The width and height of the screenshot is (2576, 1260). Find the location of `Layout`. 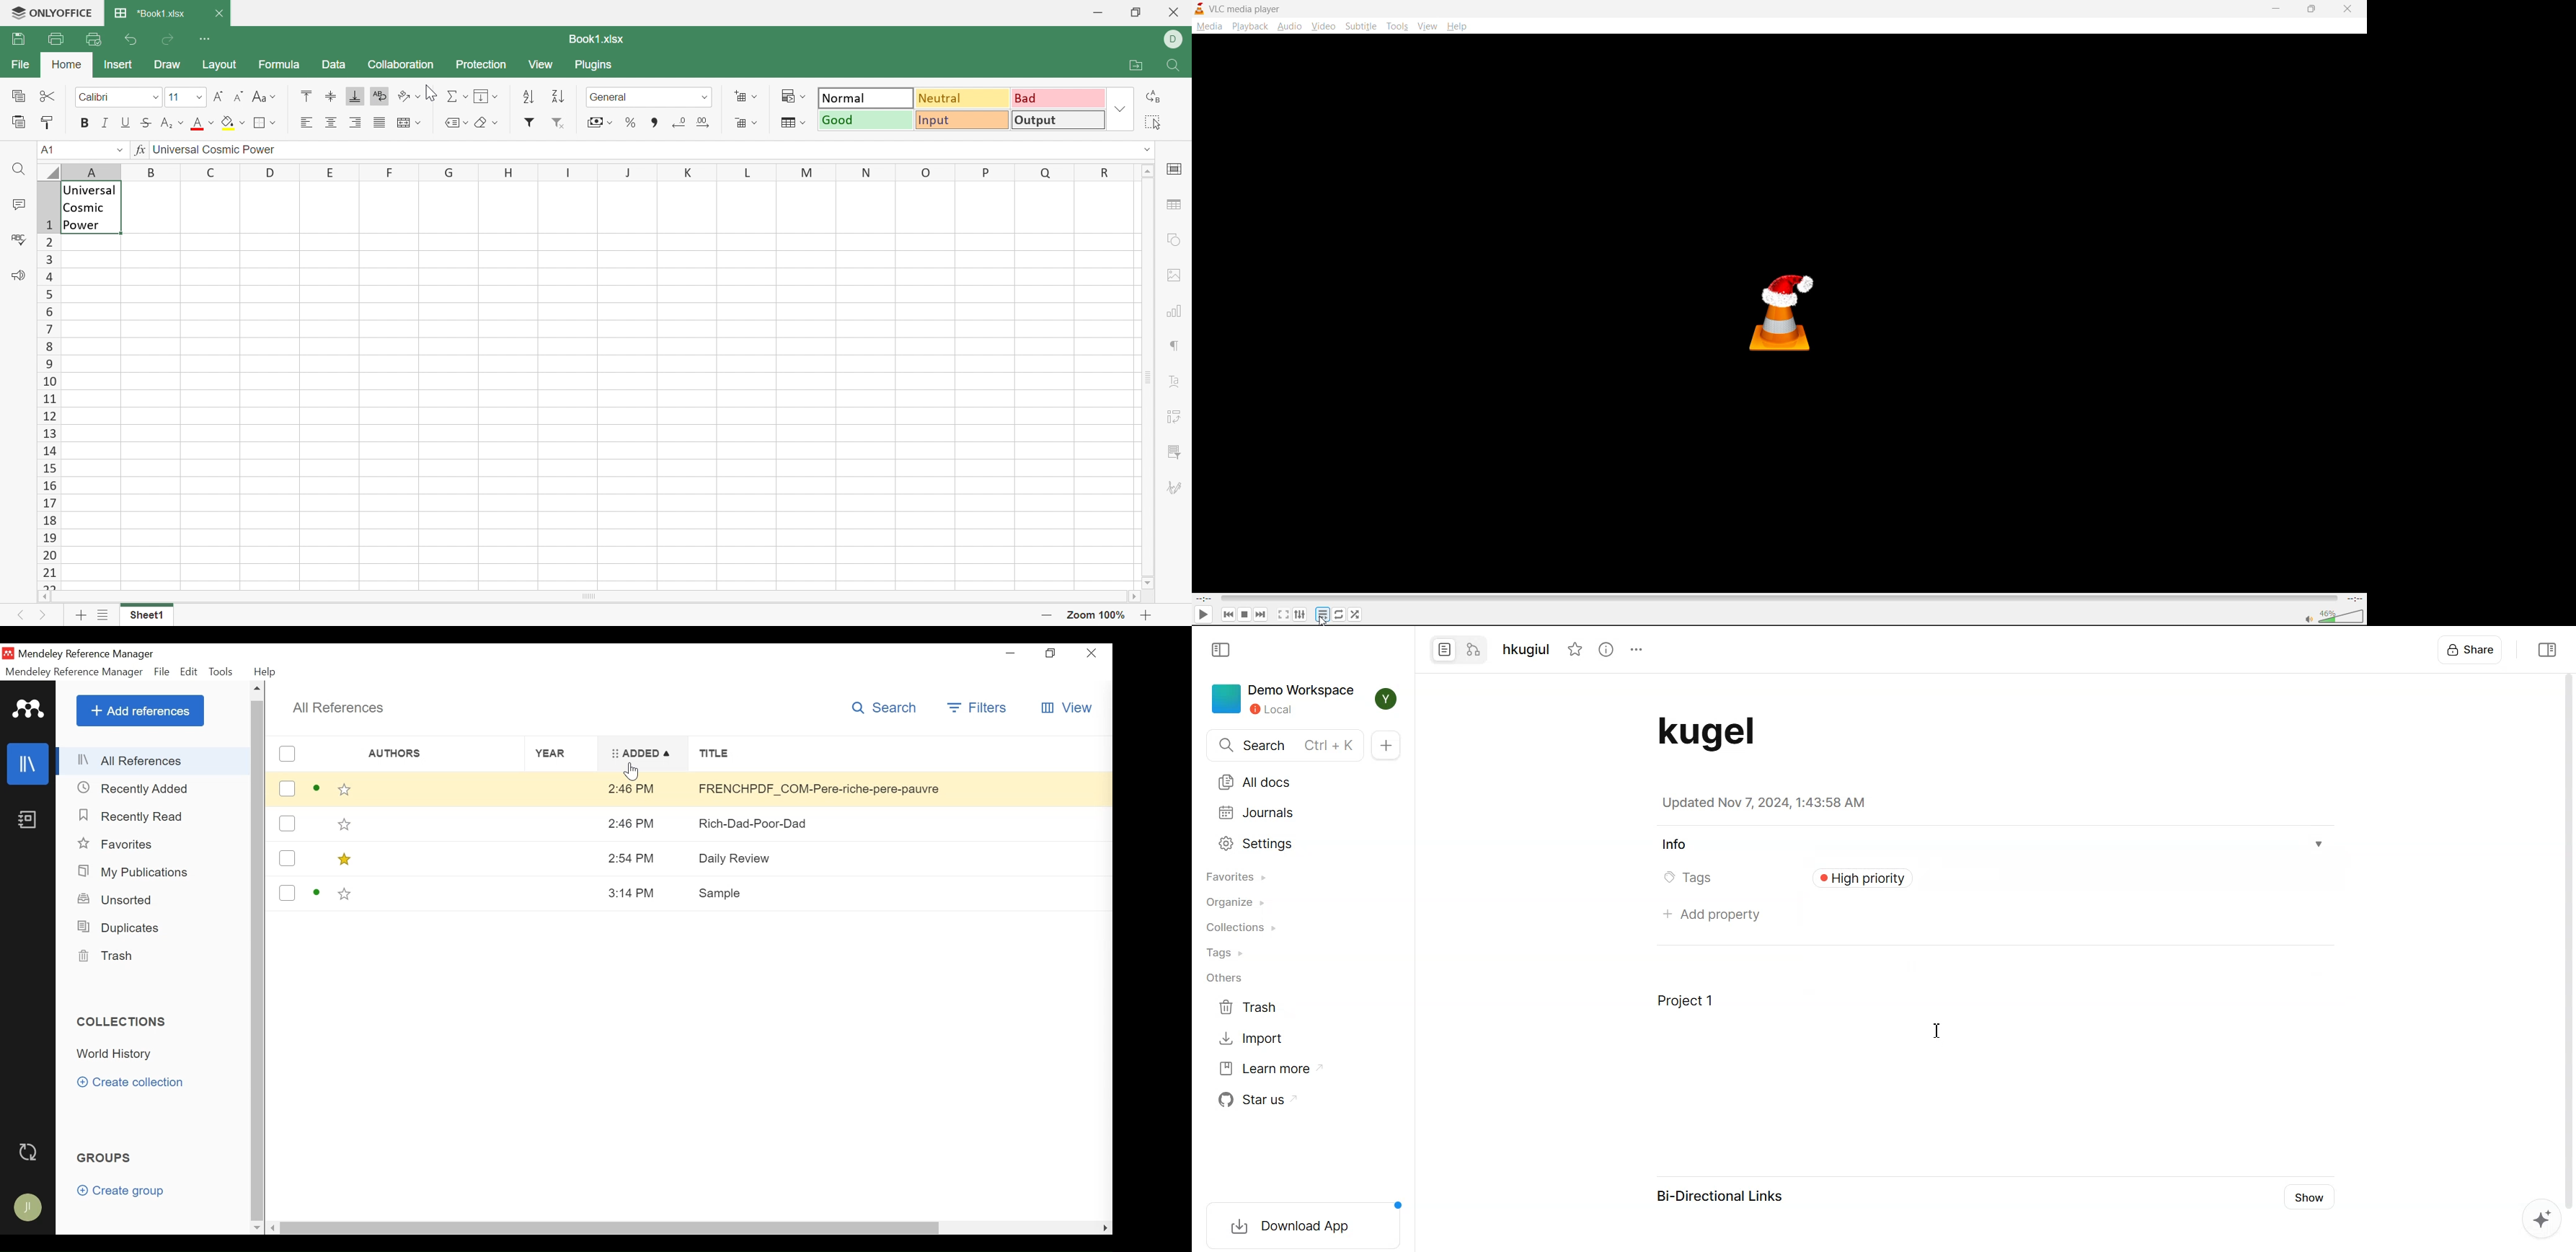

Layout is located at coordinates (217, 66).